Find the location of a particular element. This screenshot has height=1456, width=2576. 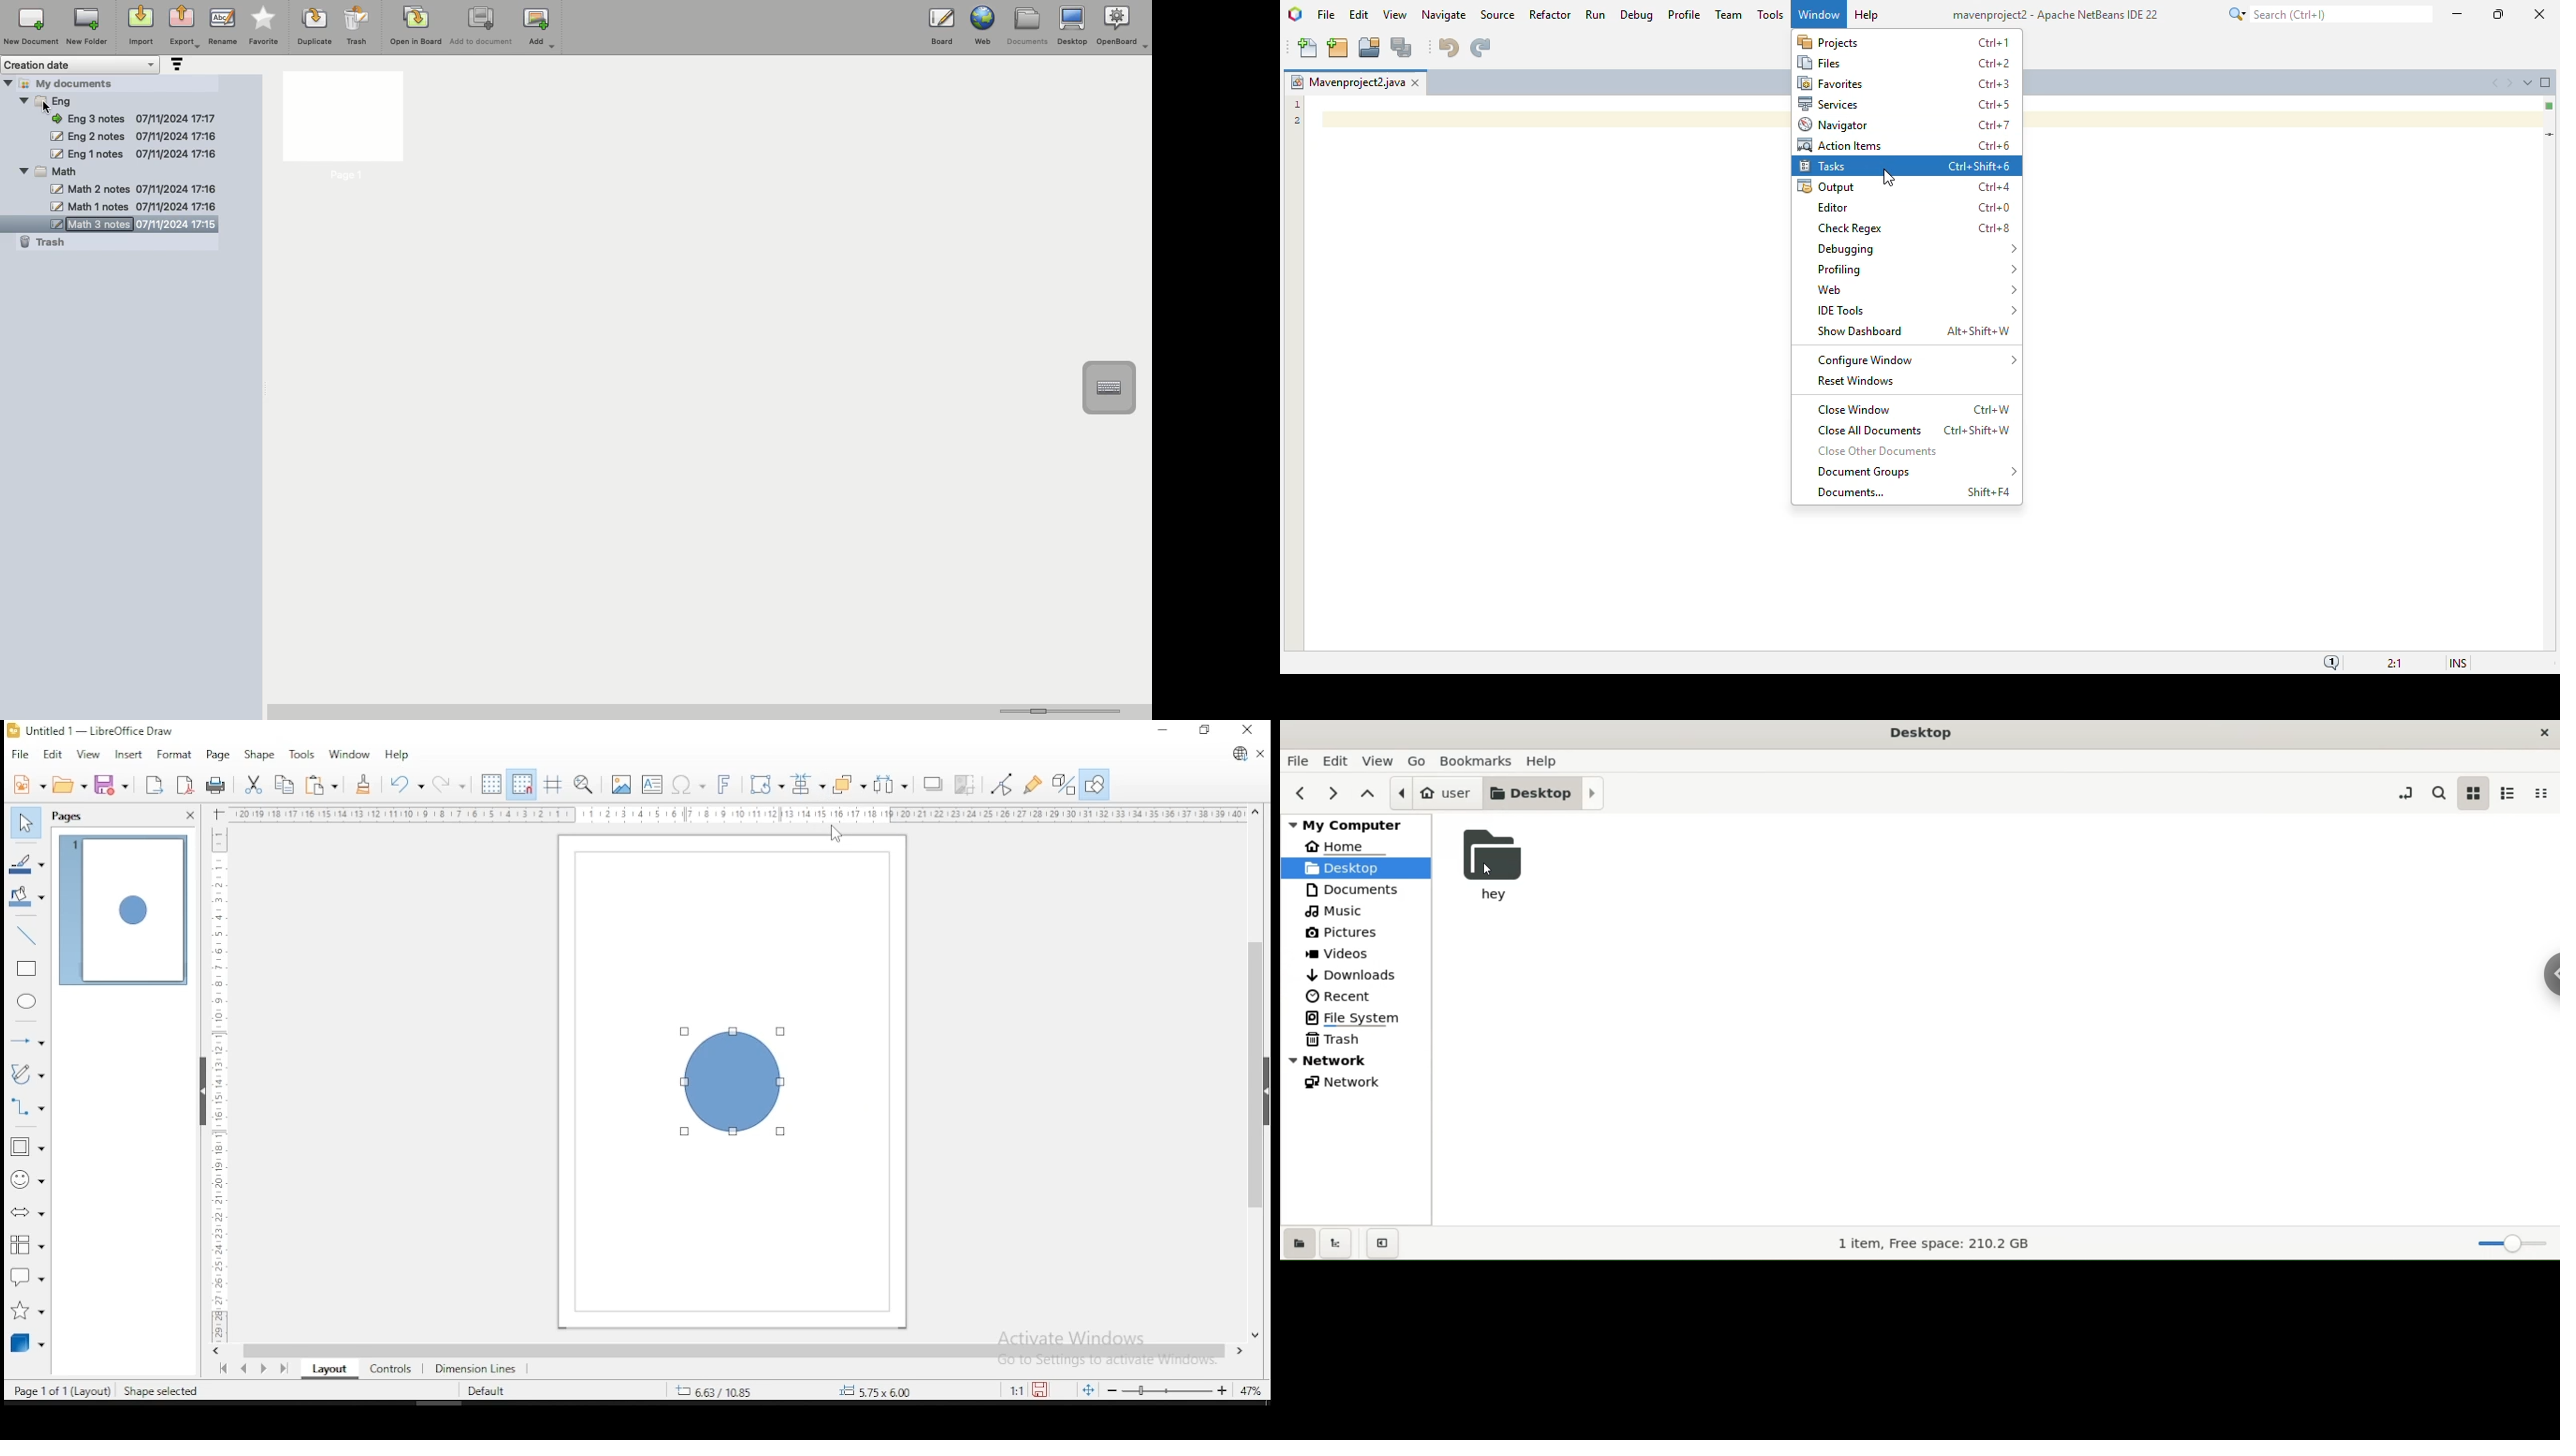

close other documents is located at coordinates (1879, 451).